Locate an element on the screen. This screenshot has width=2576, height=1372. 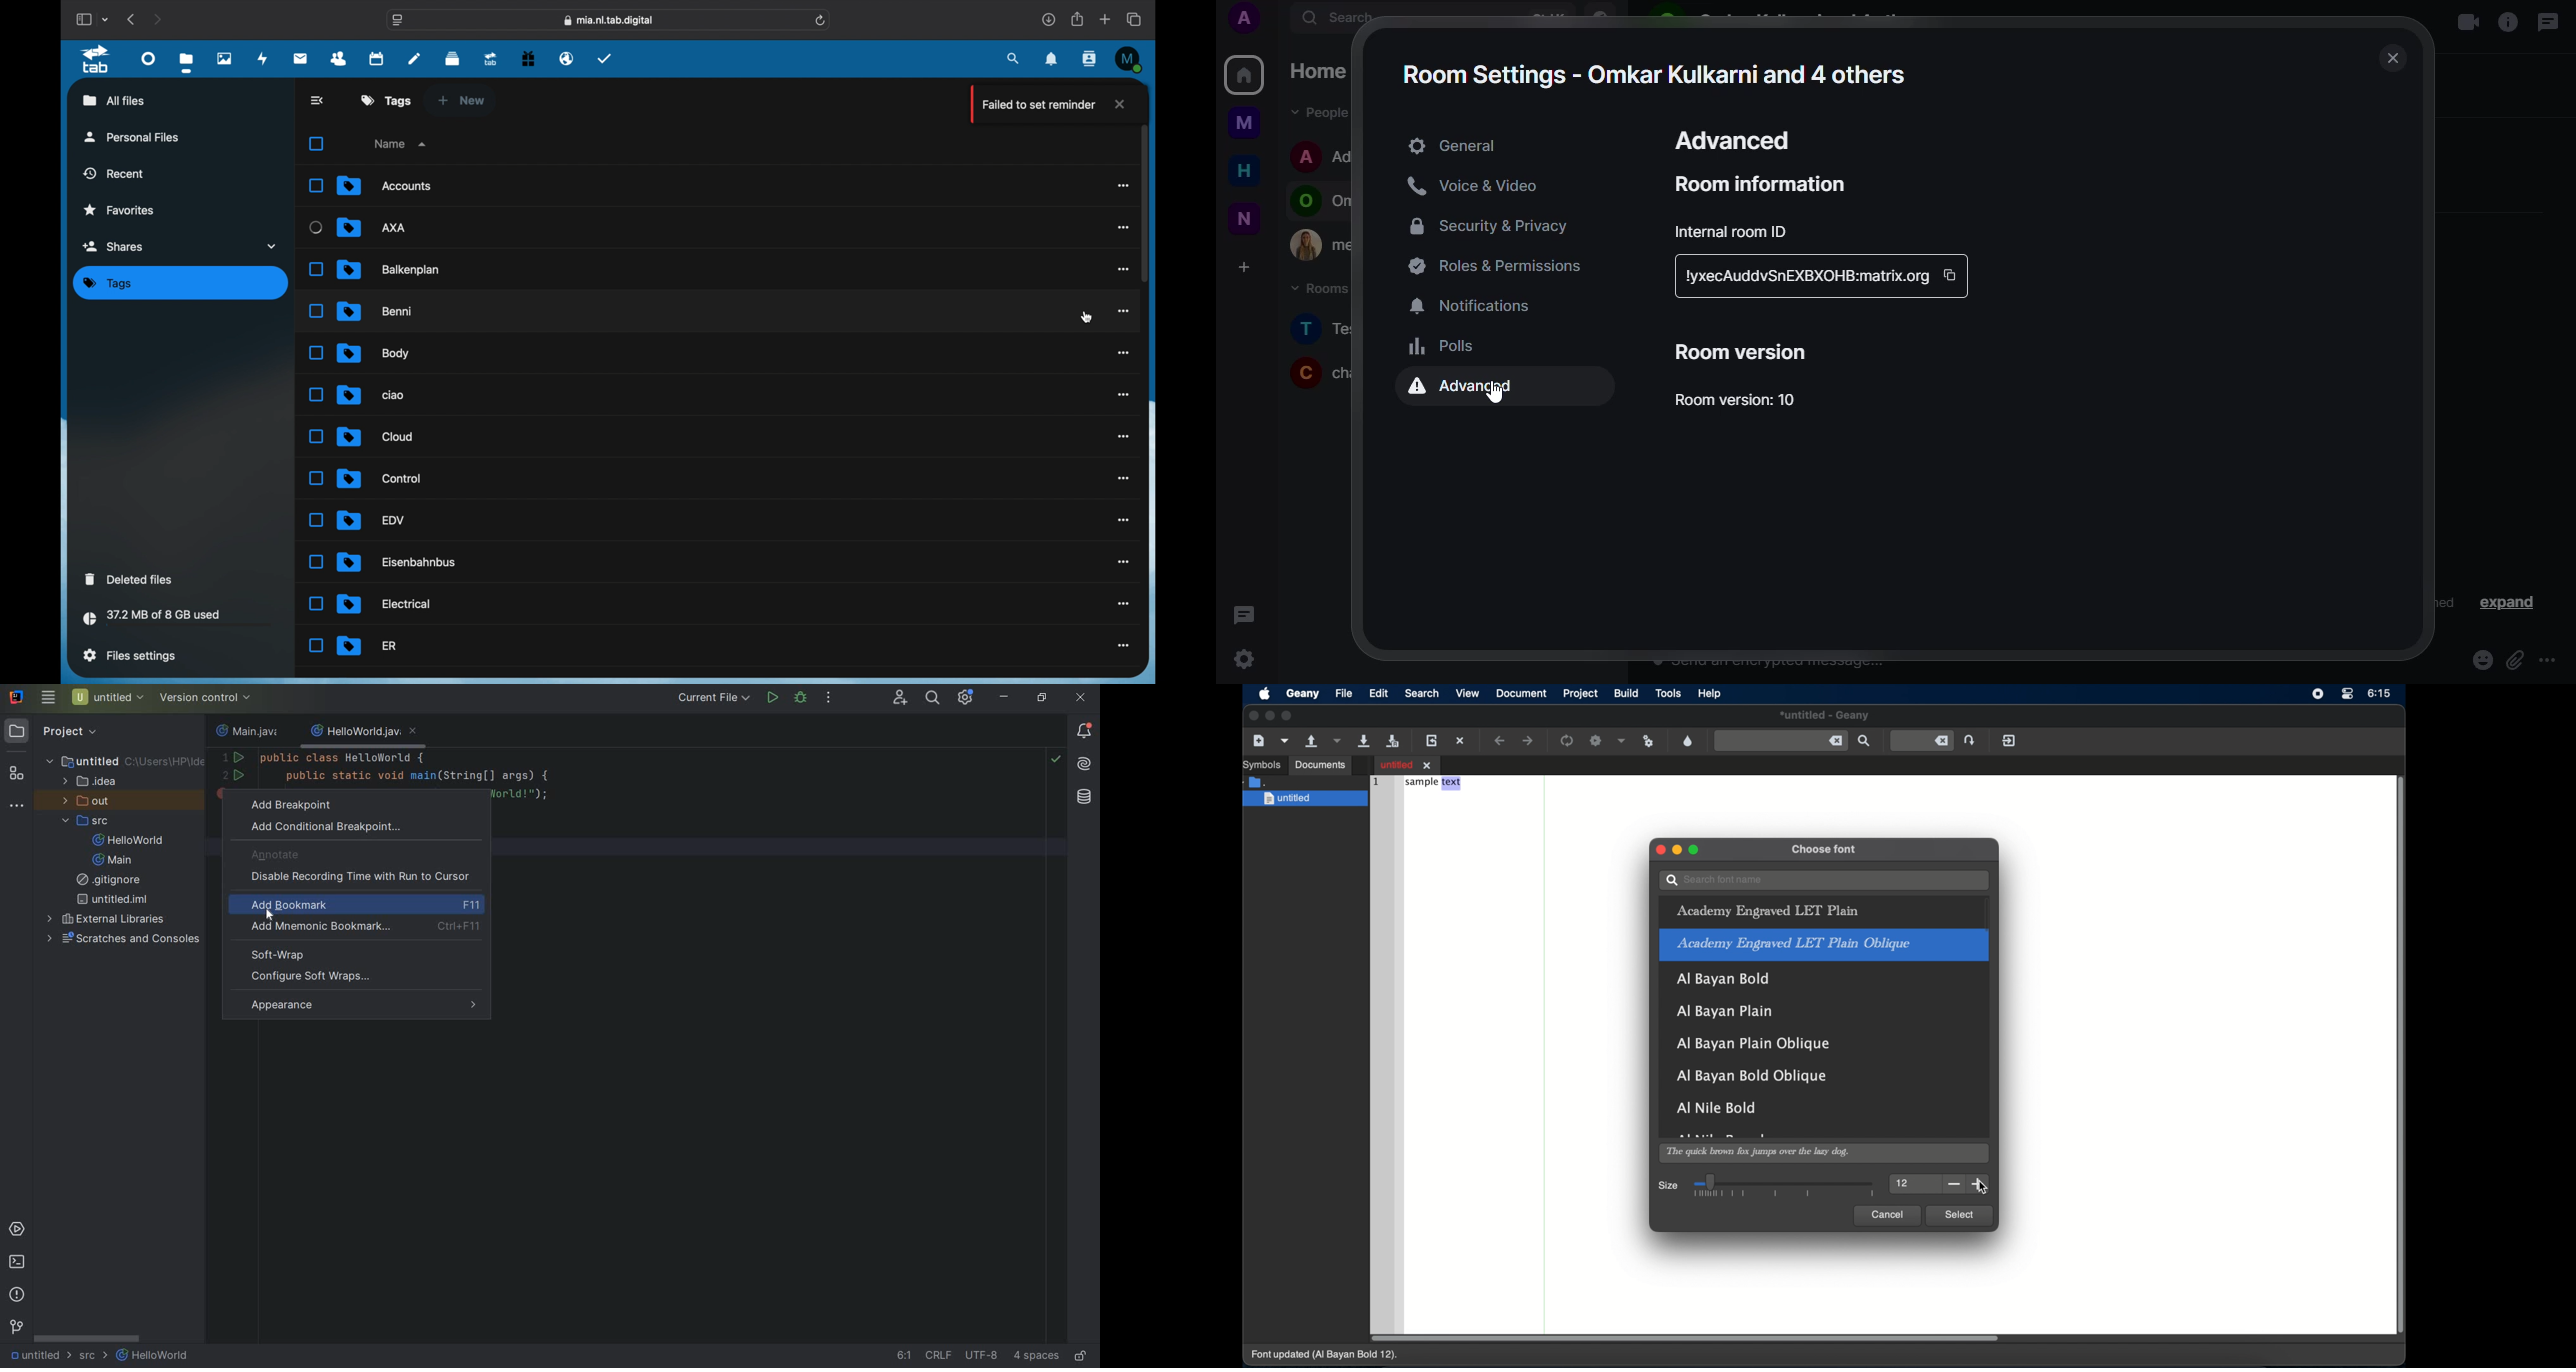
tags is located at coordinates (108, 284).